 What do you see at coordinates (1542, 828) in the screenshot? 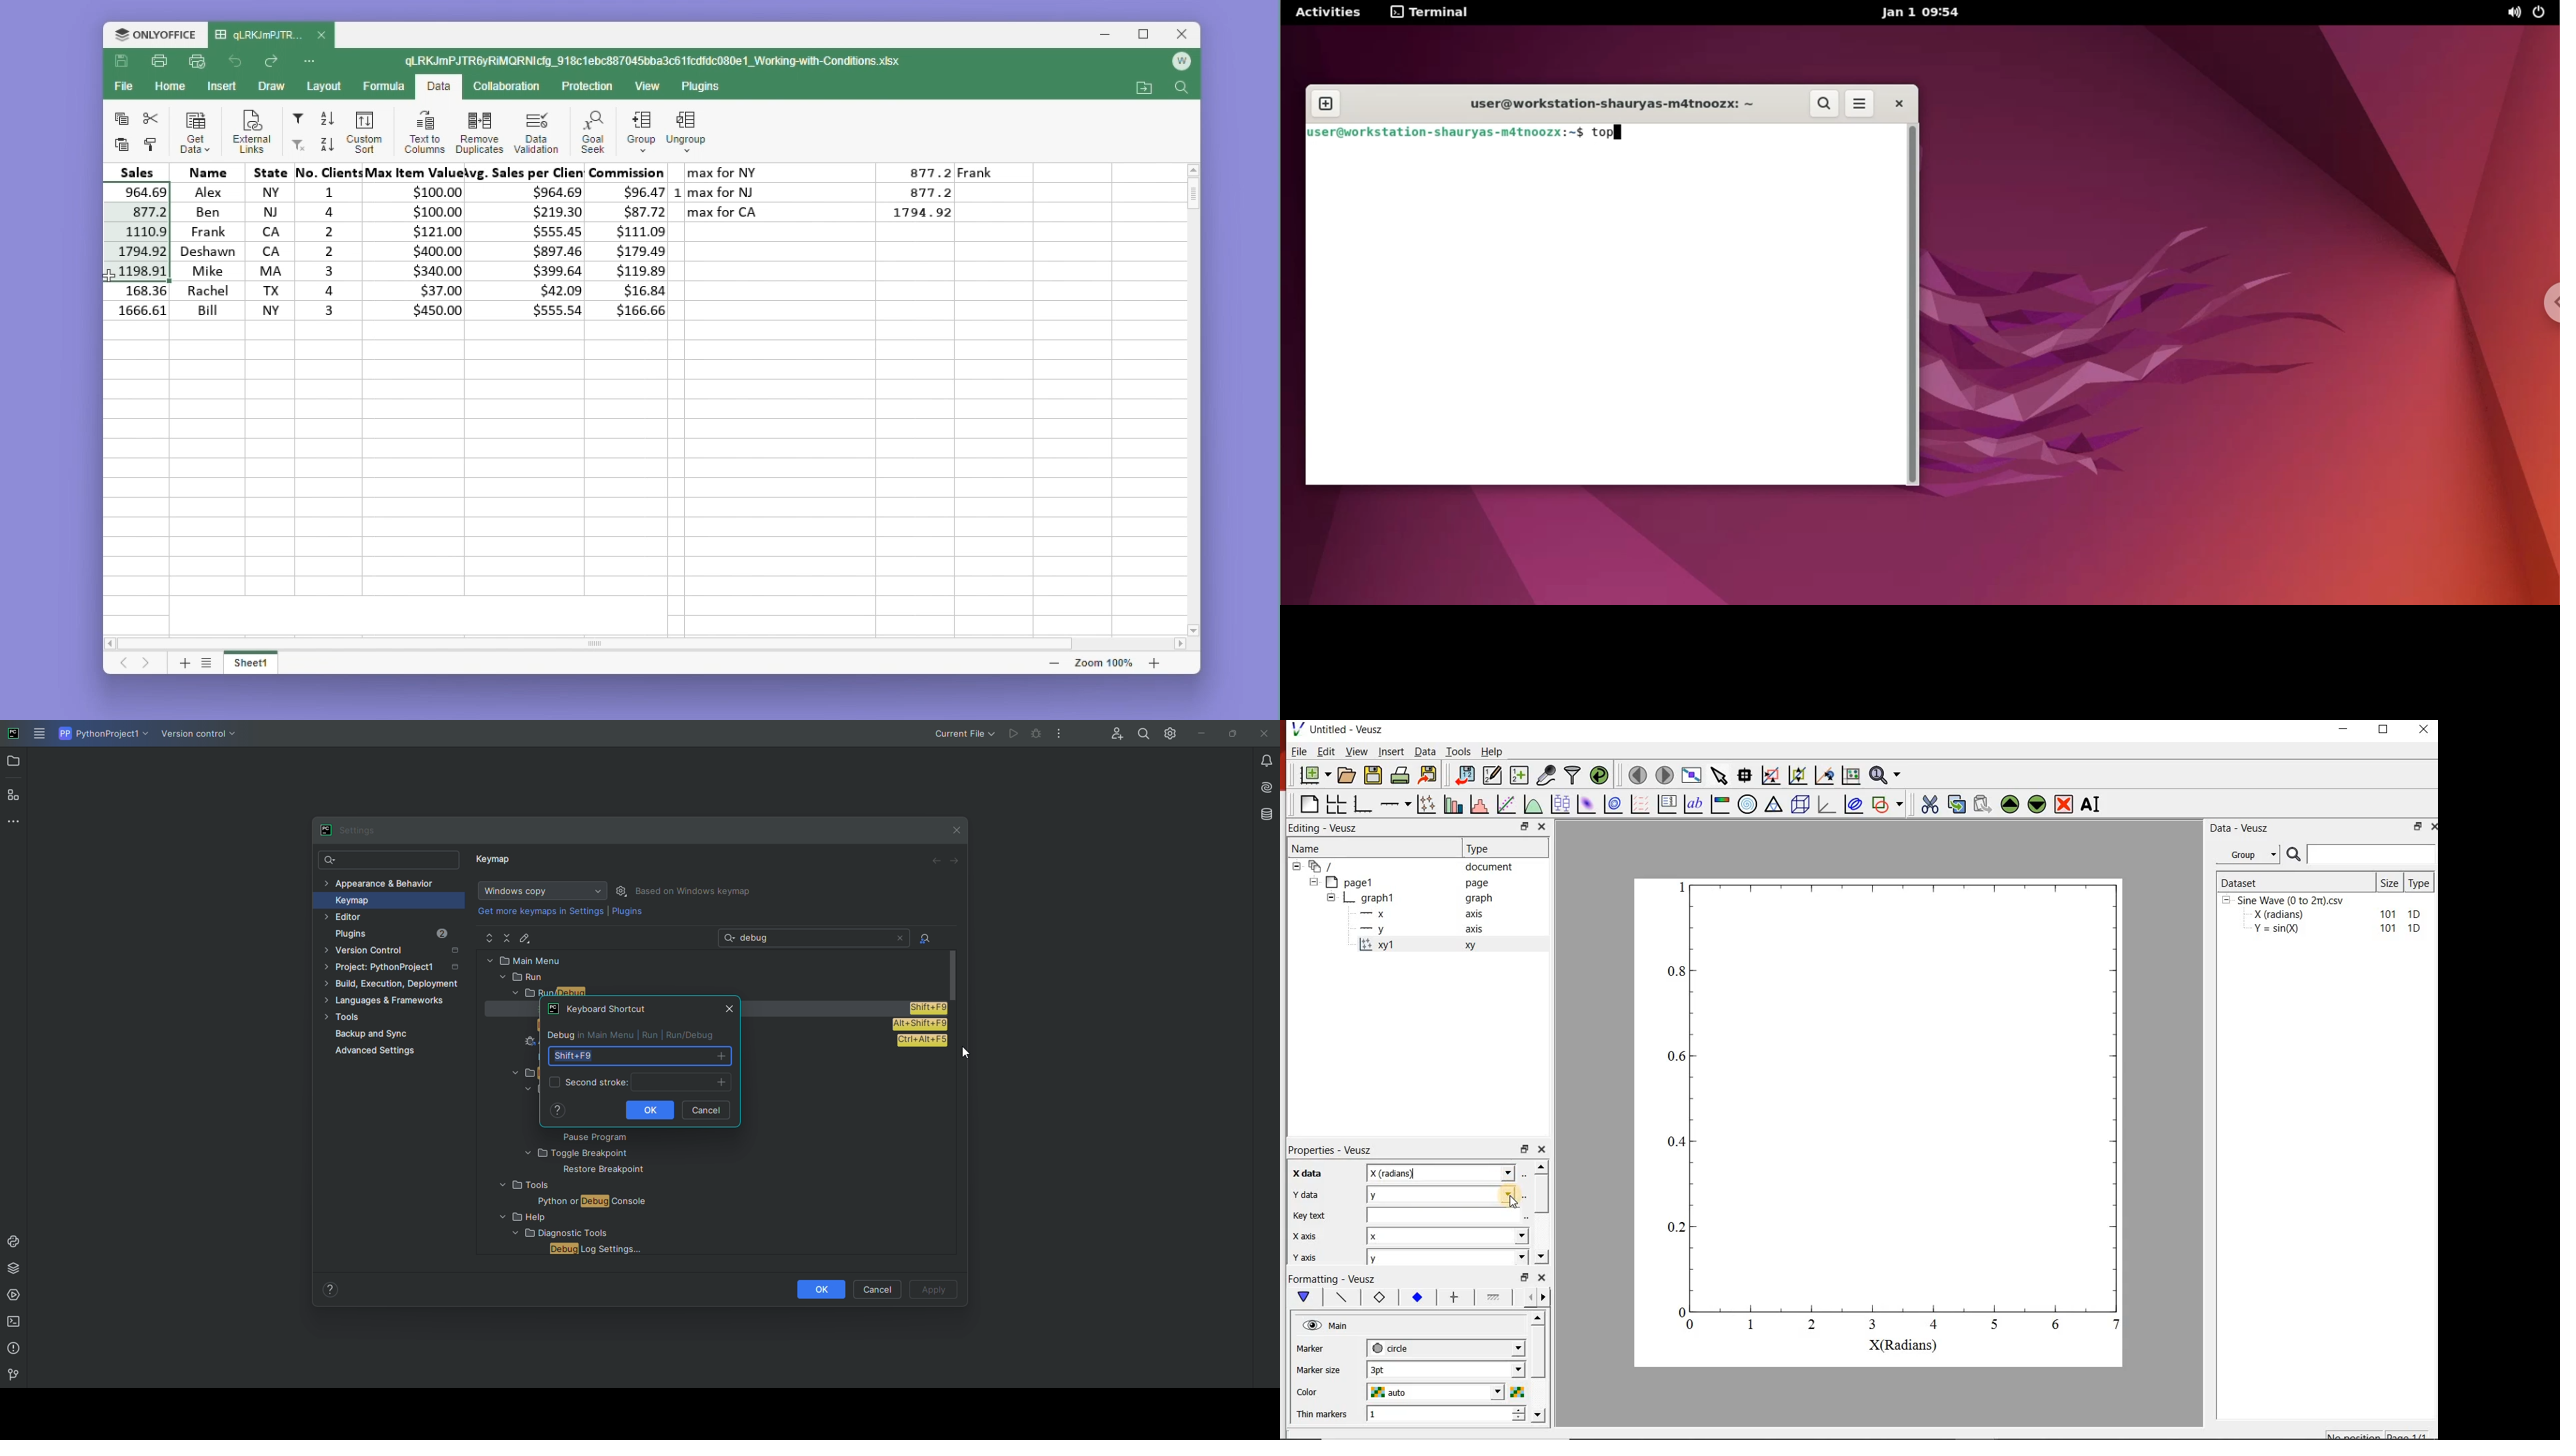
I see `Close` at bounding box center [1542, 828].